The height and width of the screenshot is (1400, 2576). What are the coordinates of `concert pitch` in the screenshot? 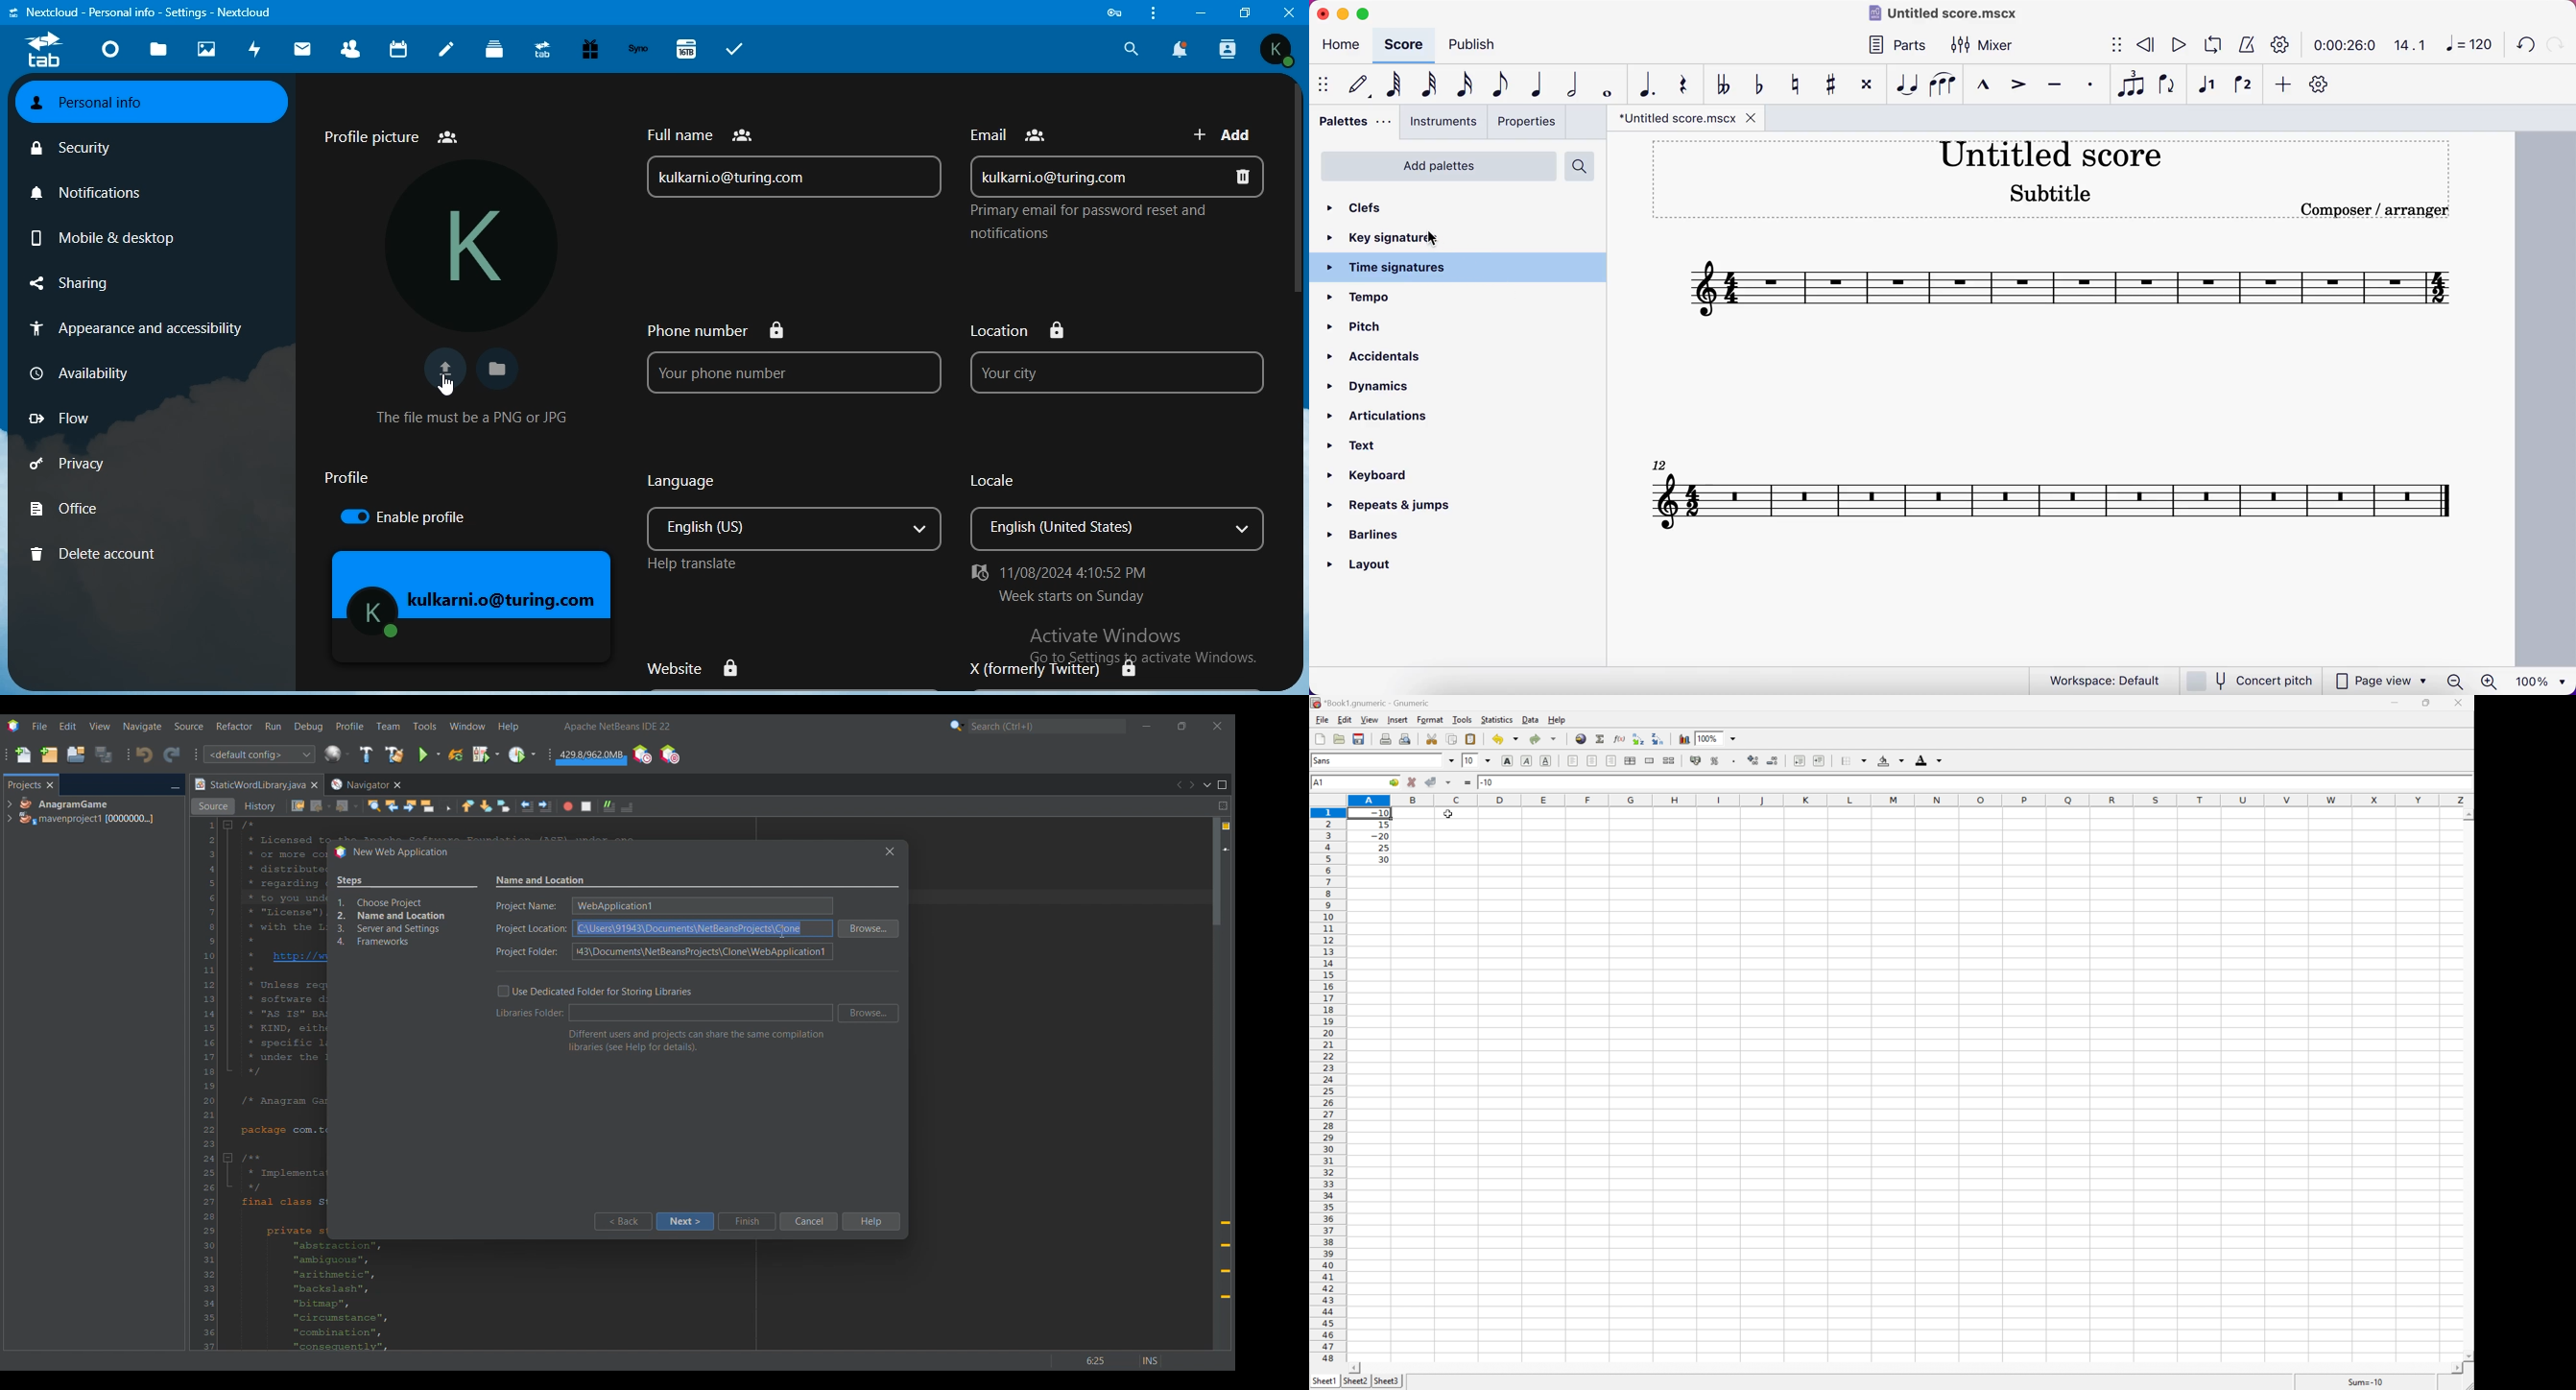 It's located at (2249, 680).